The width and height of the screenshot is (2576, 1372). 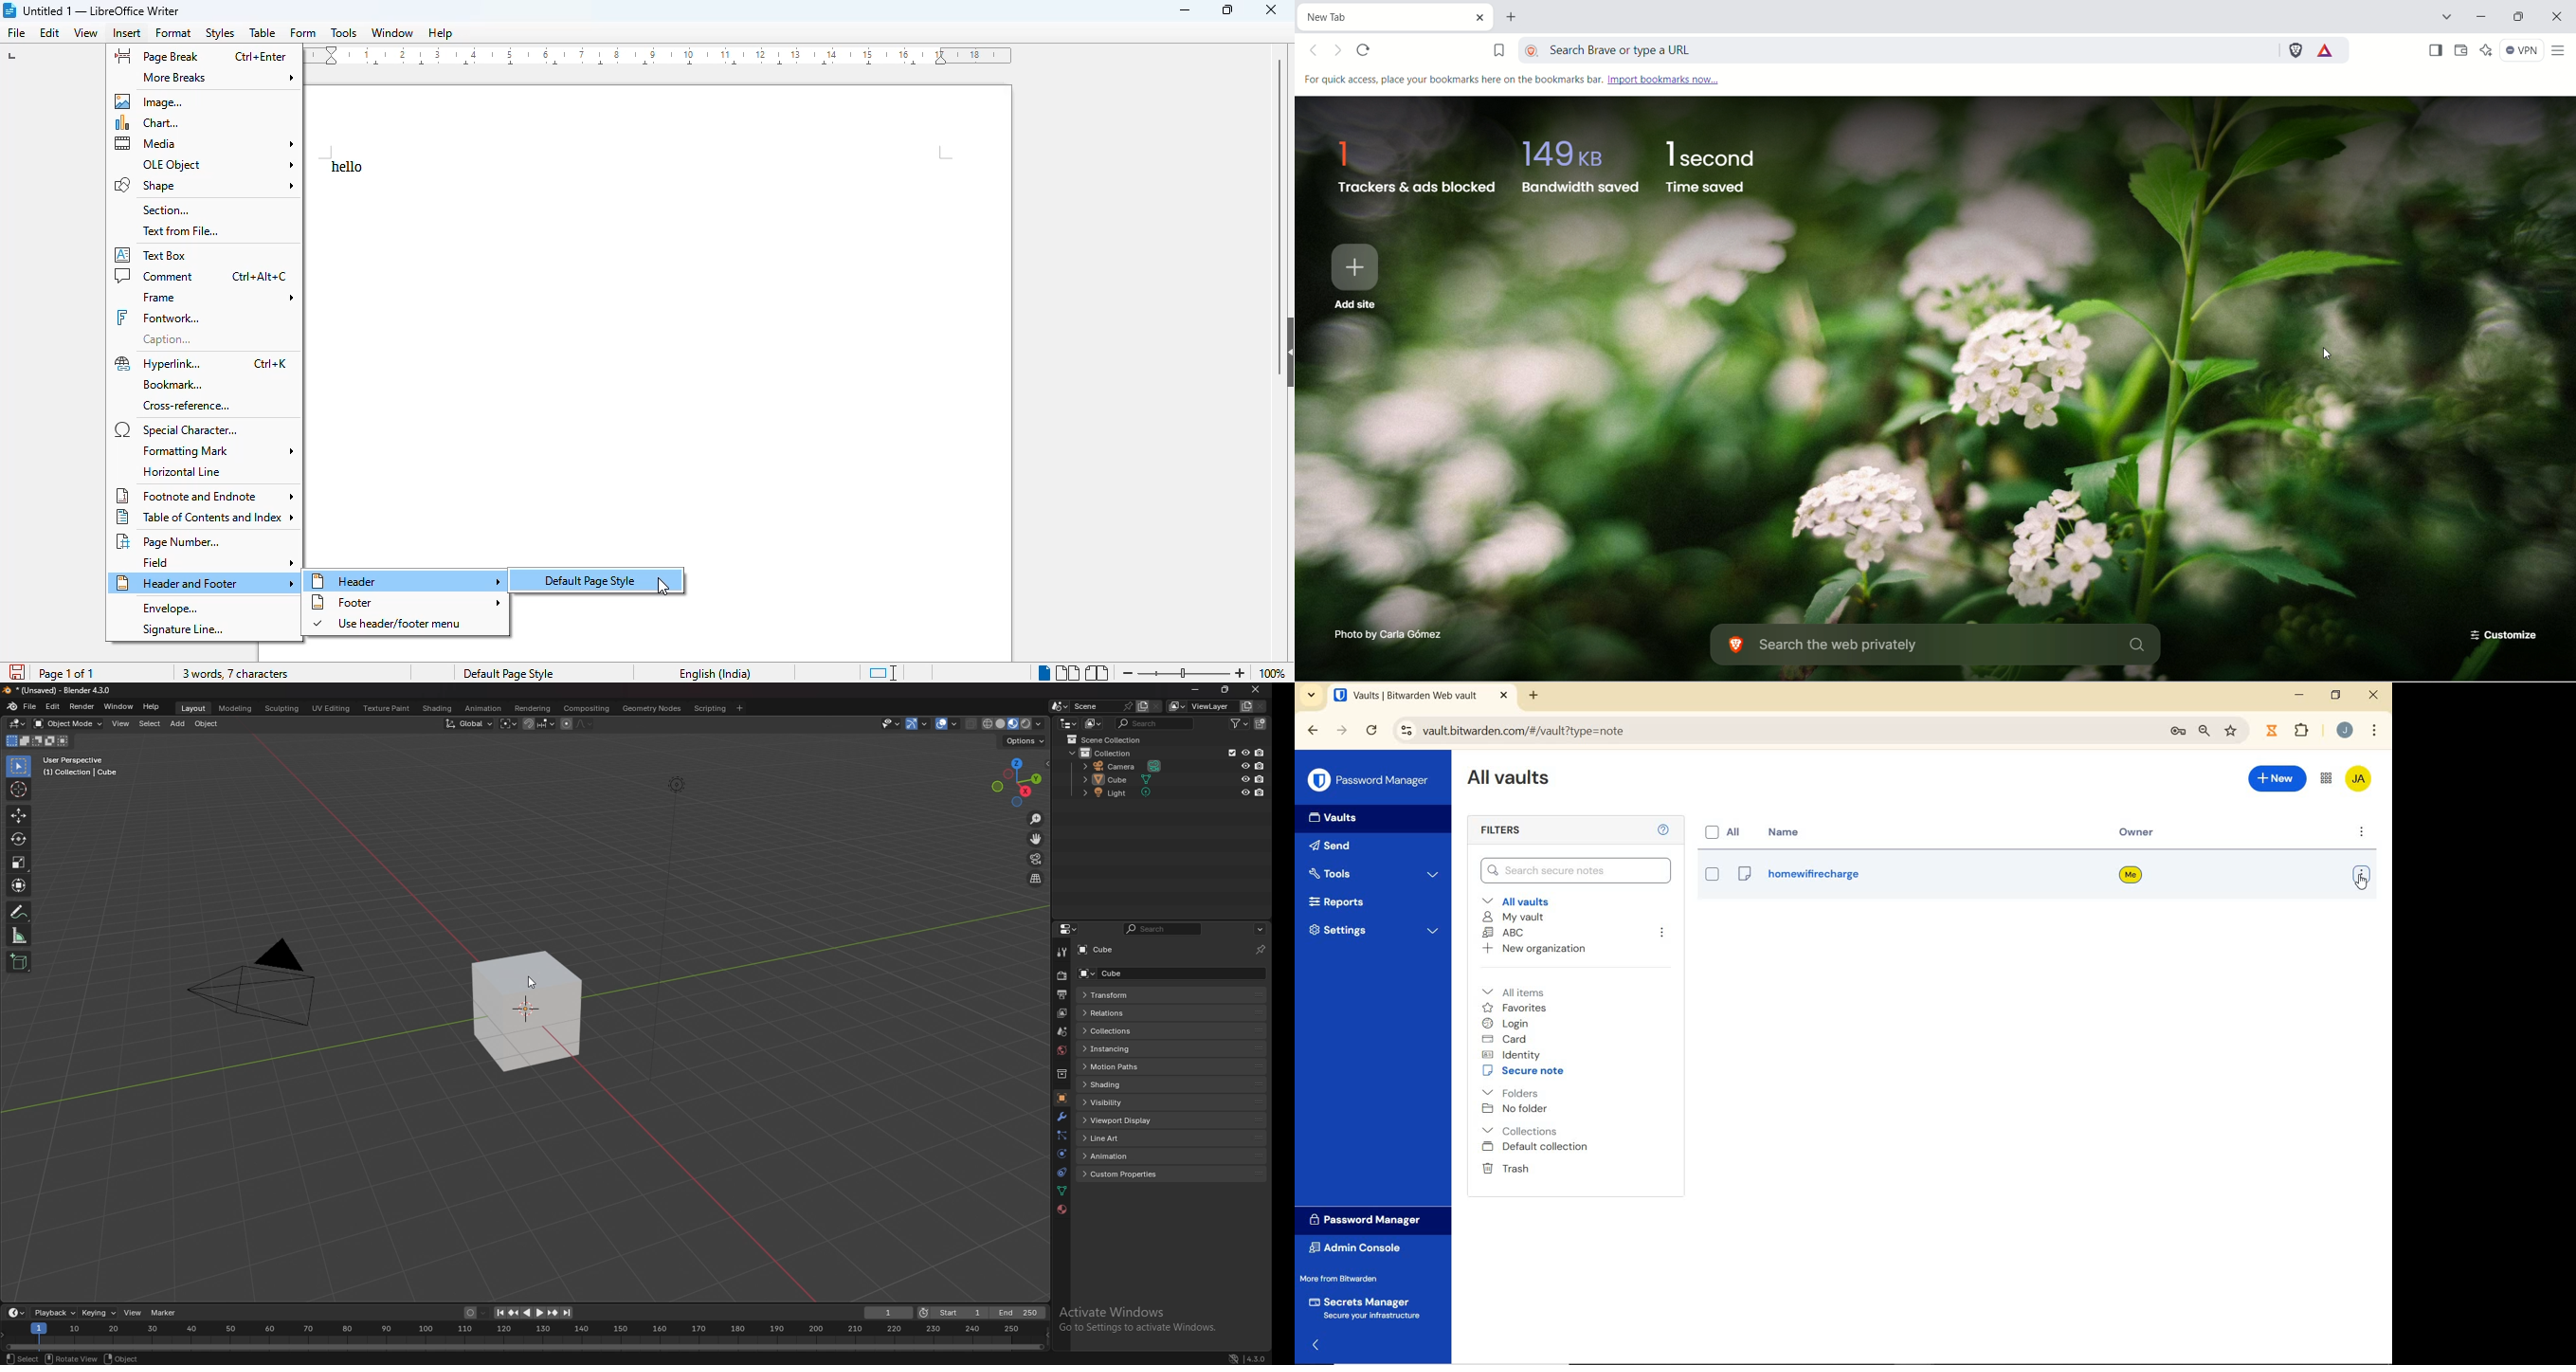 I want to click on More from Bitwarden, so click(x=1348, y=1278).